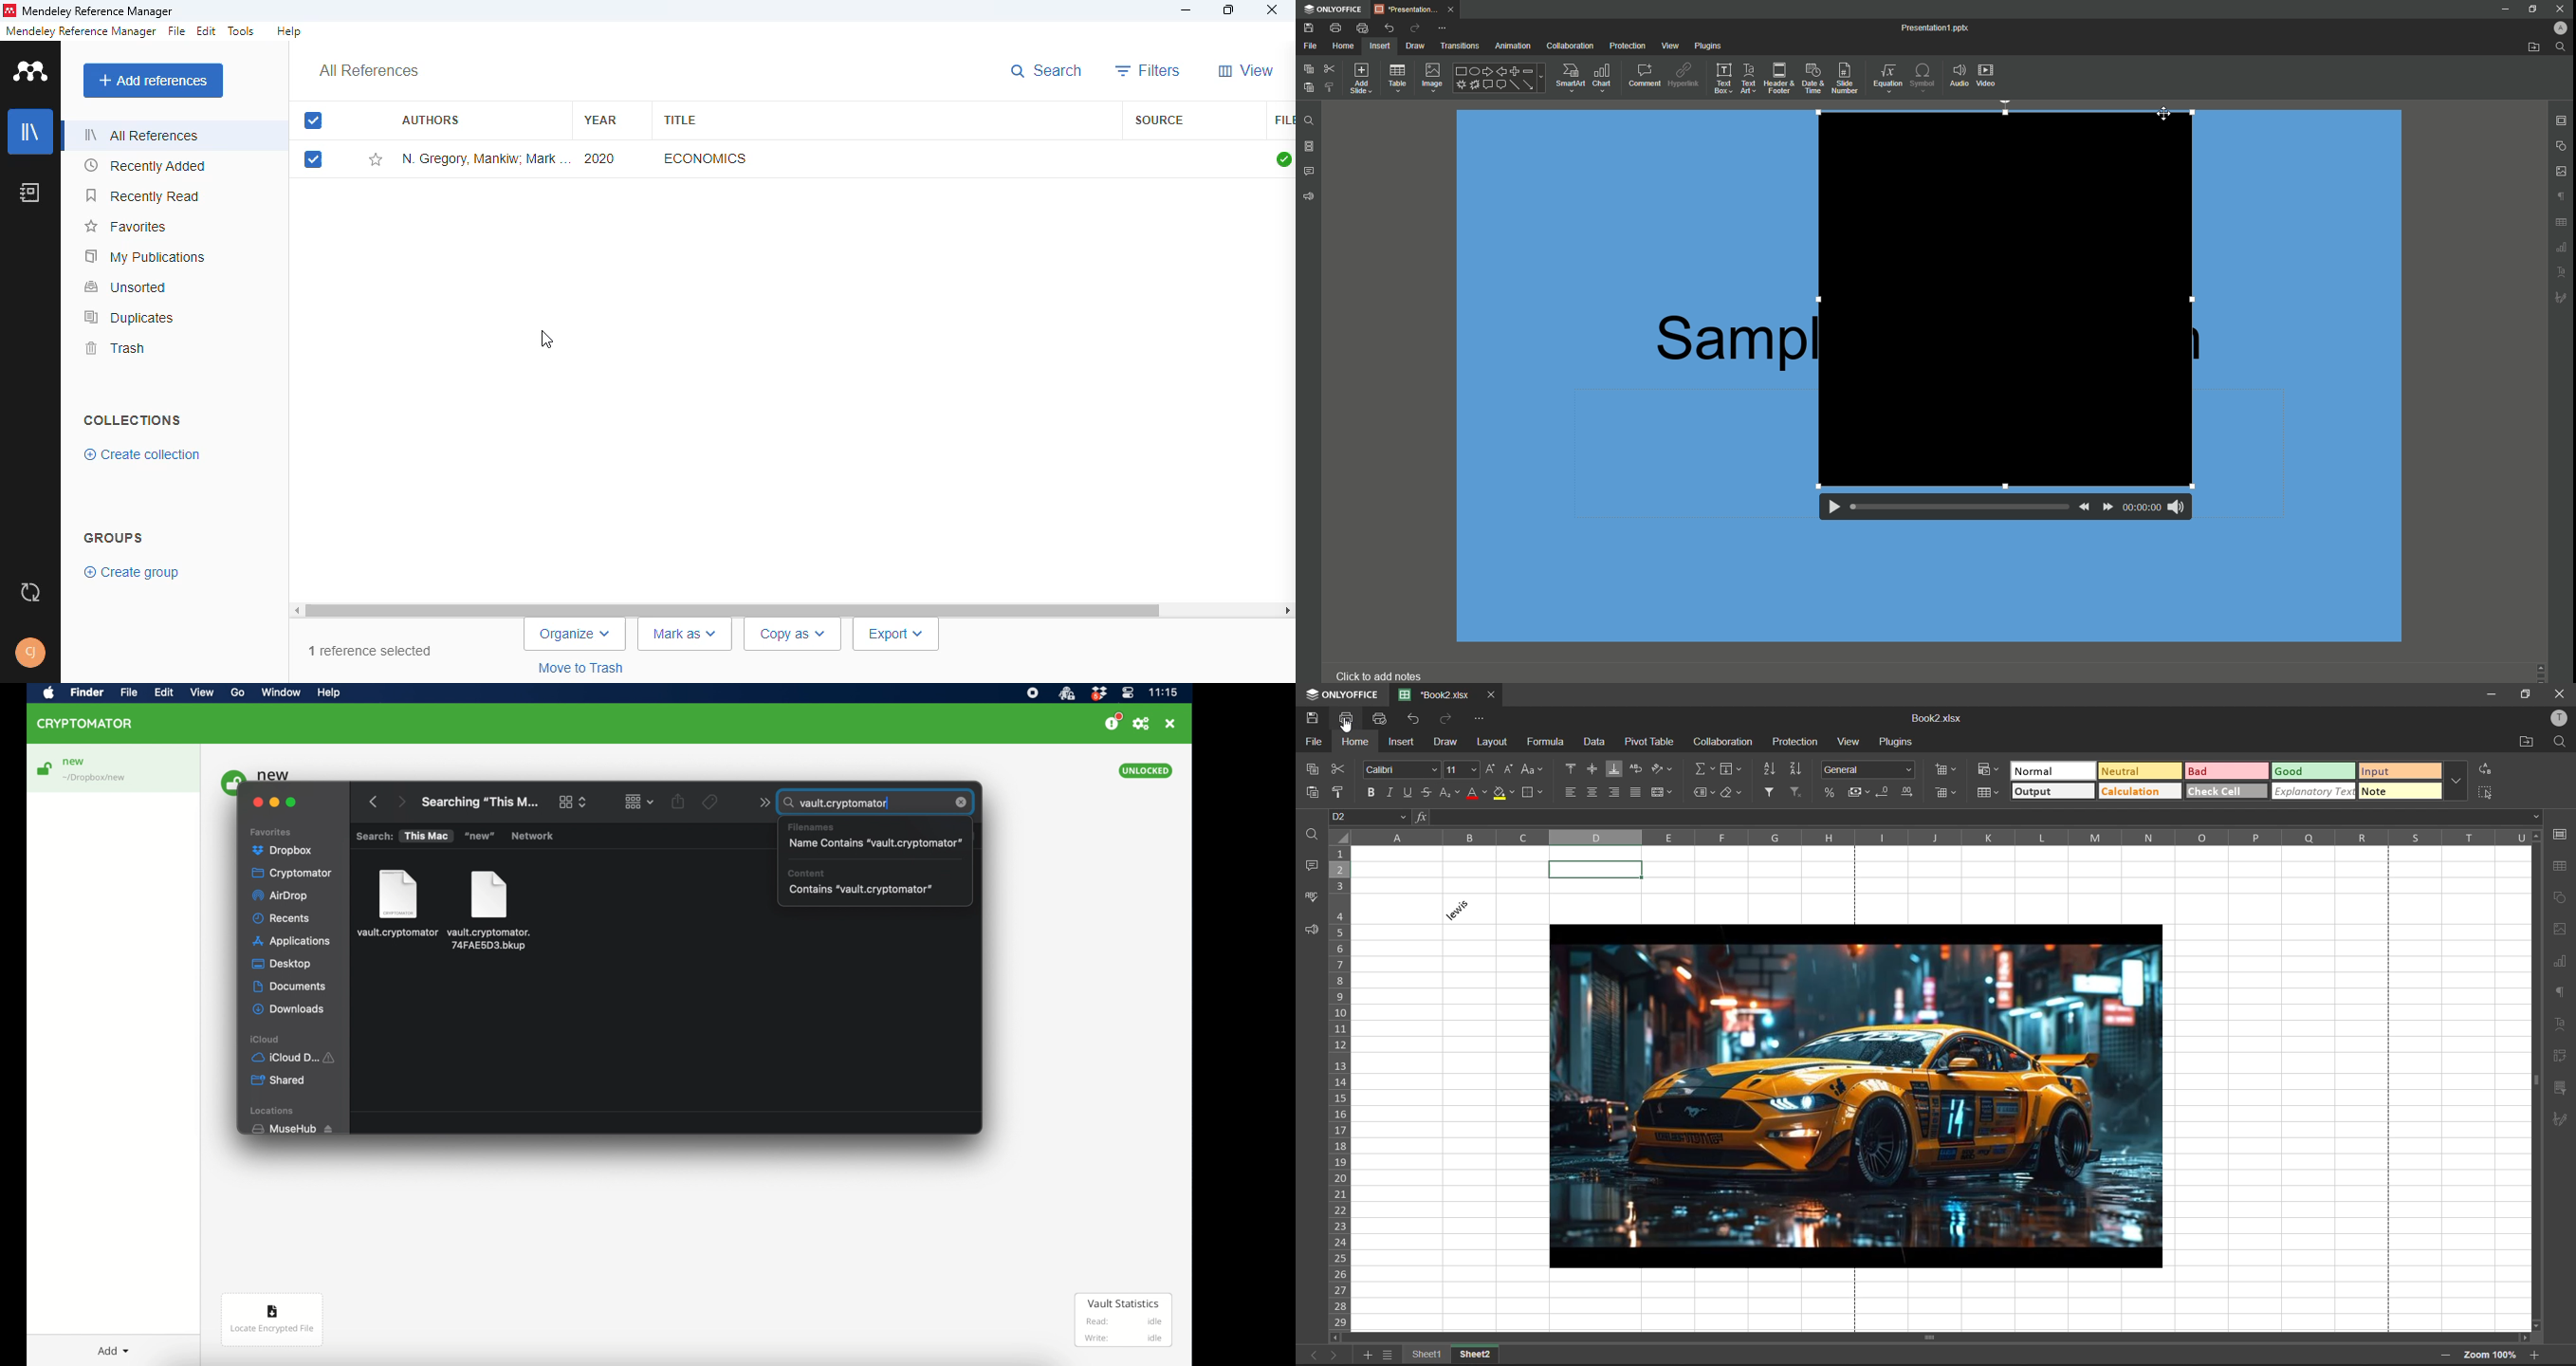  What do you see at coordinates (1352, 718) in the screenshot?
I see `print` at bounding box center [1352, 718].